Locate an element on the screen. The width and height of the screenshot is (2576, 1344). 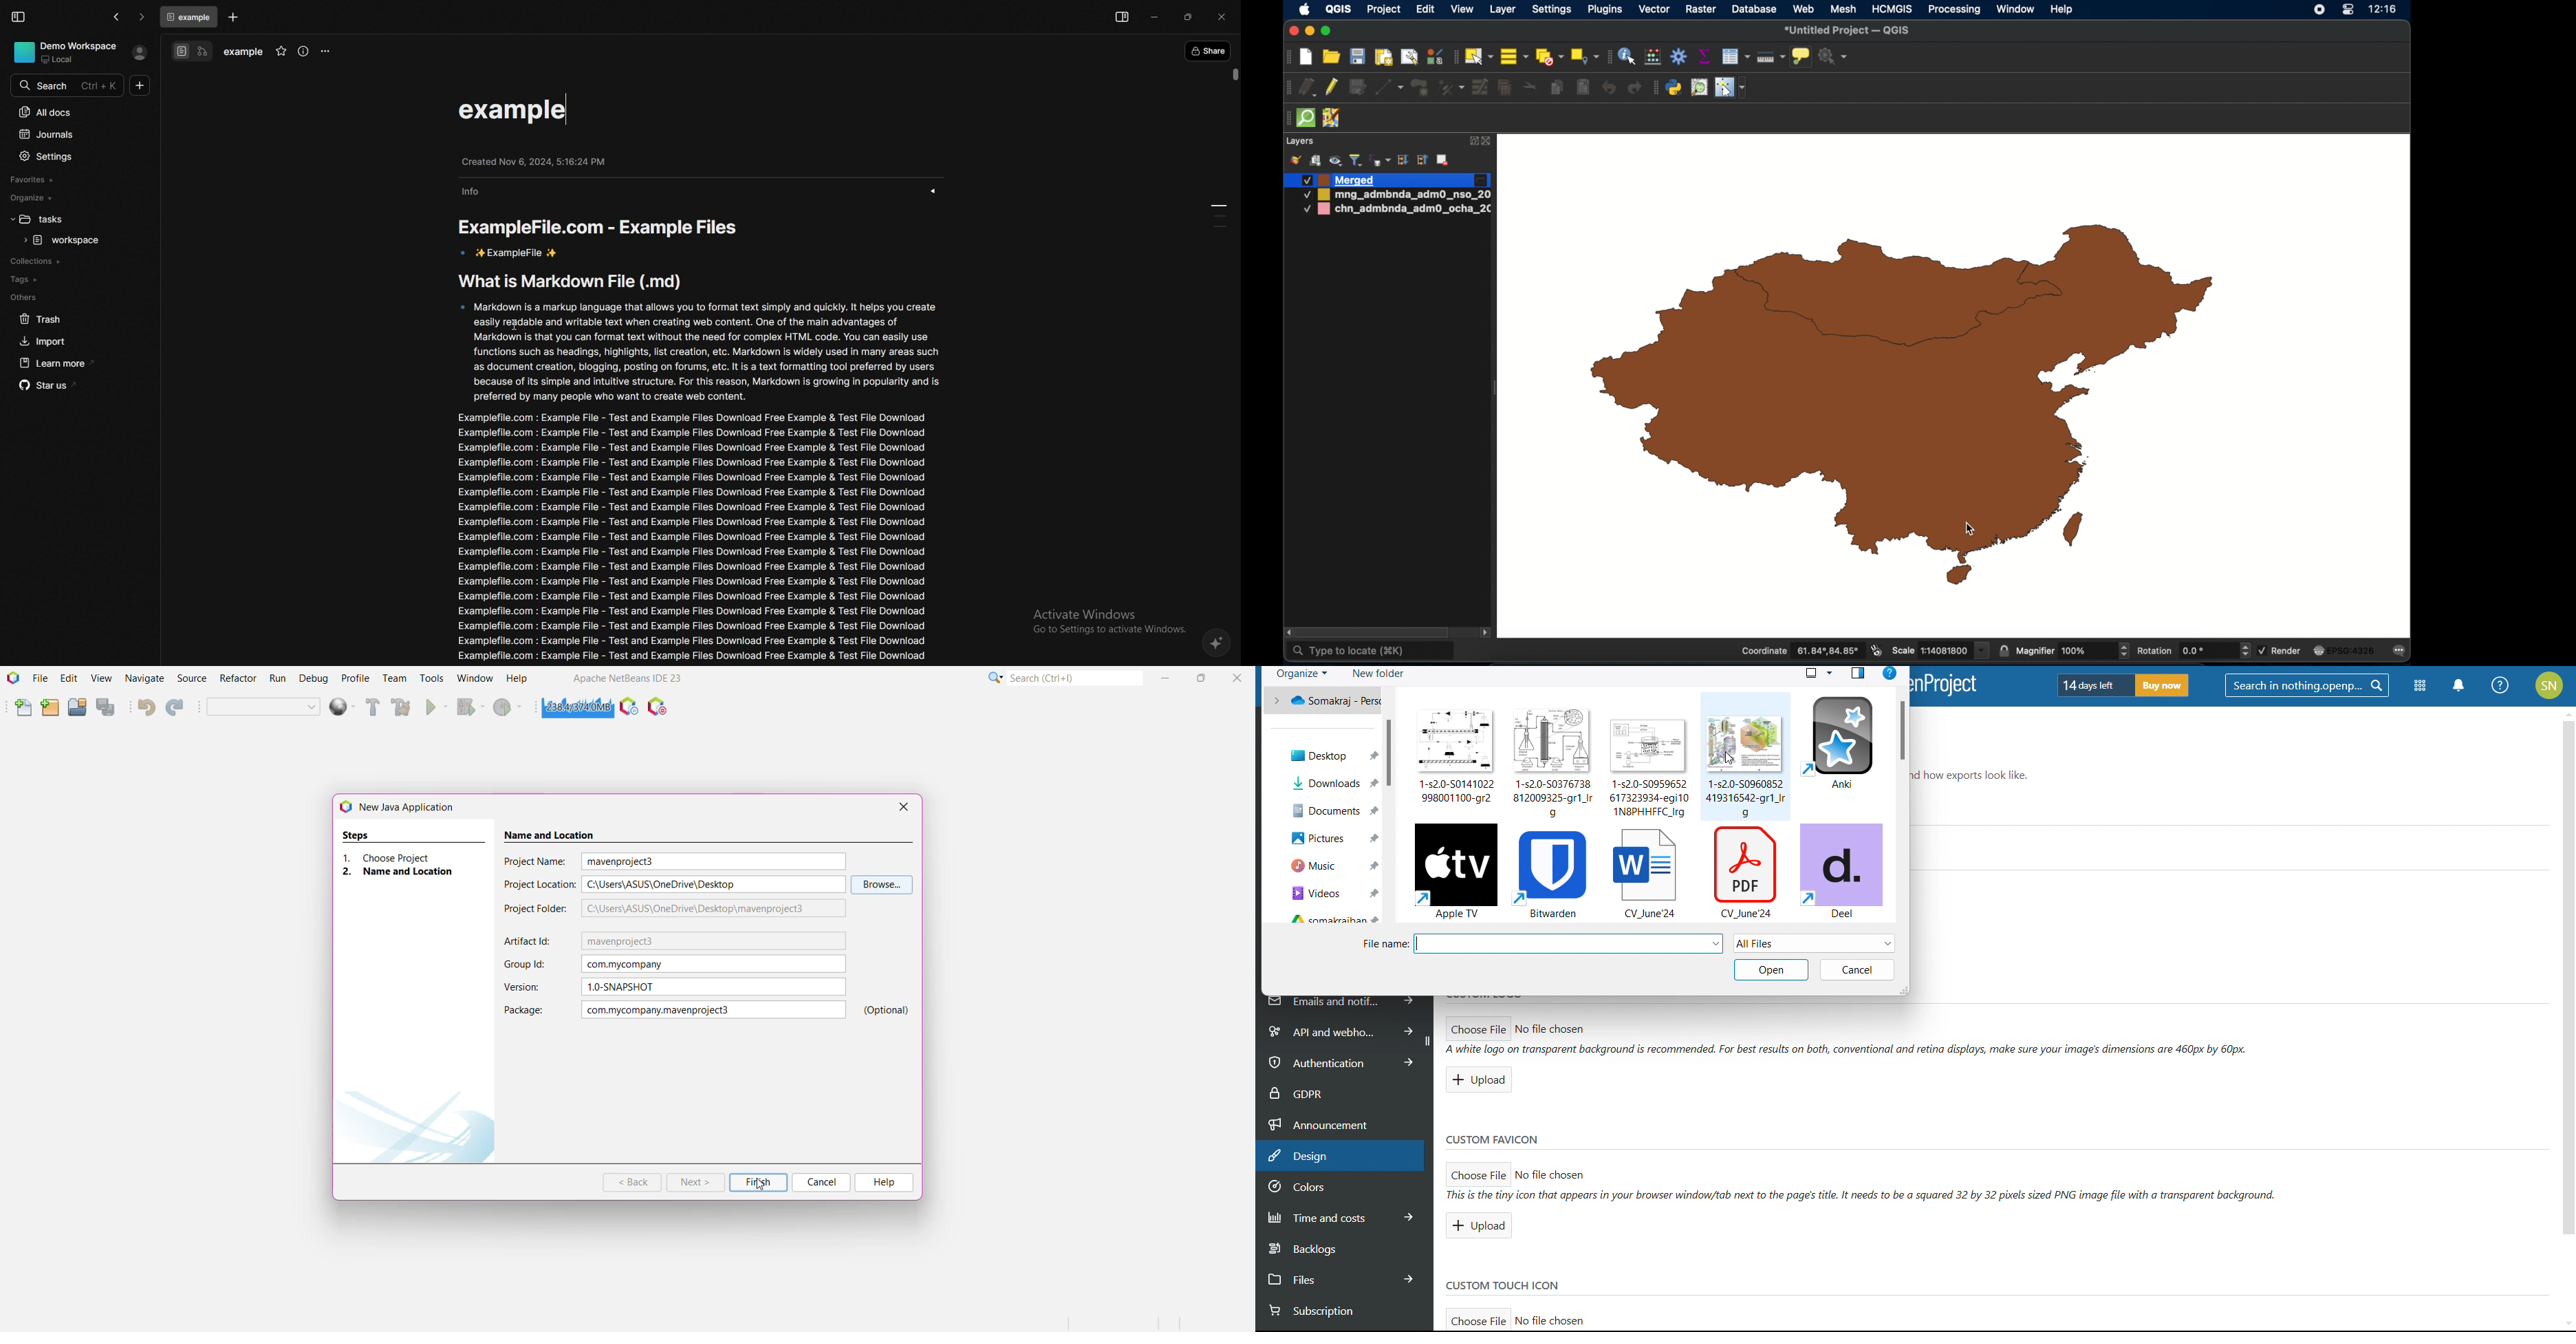
open is located at coordinates (1771, 970).